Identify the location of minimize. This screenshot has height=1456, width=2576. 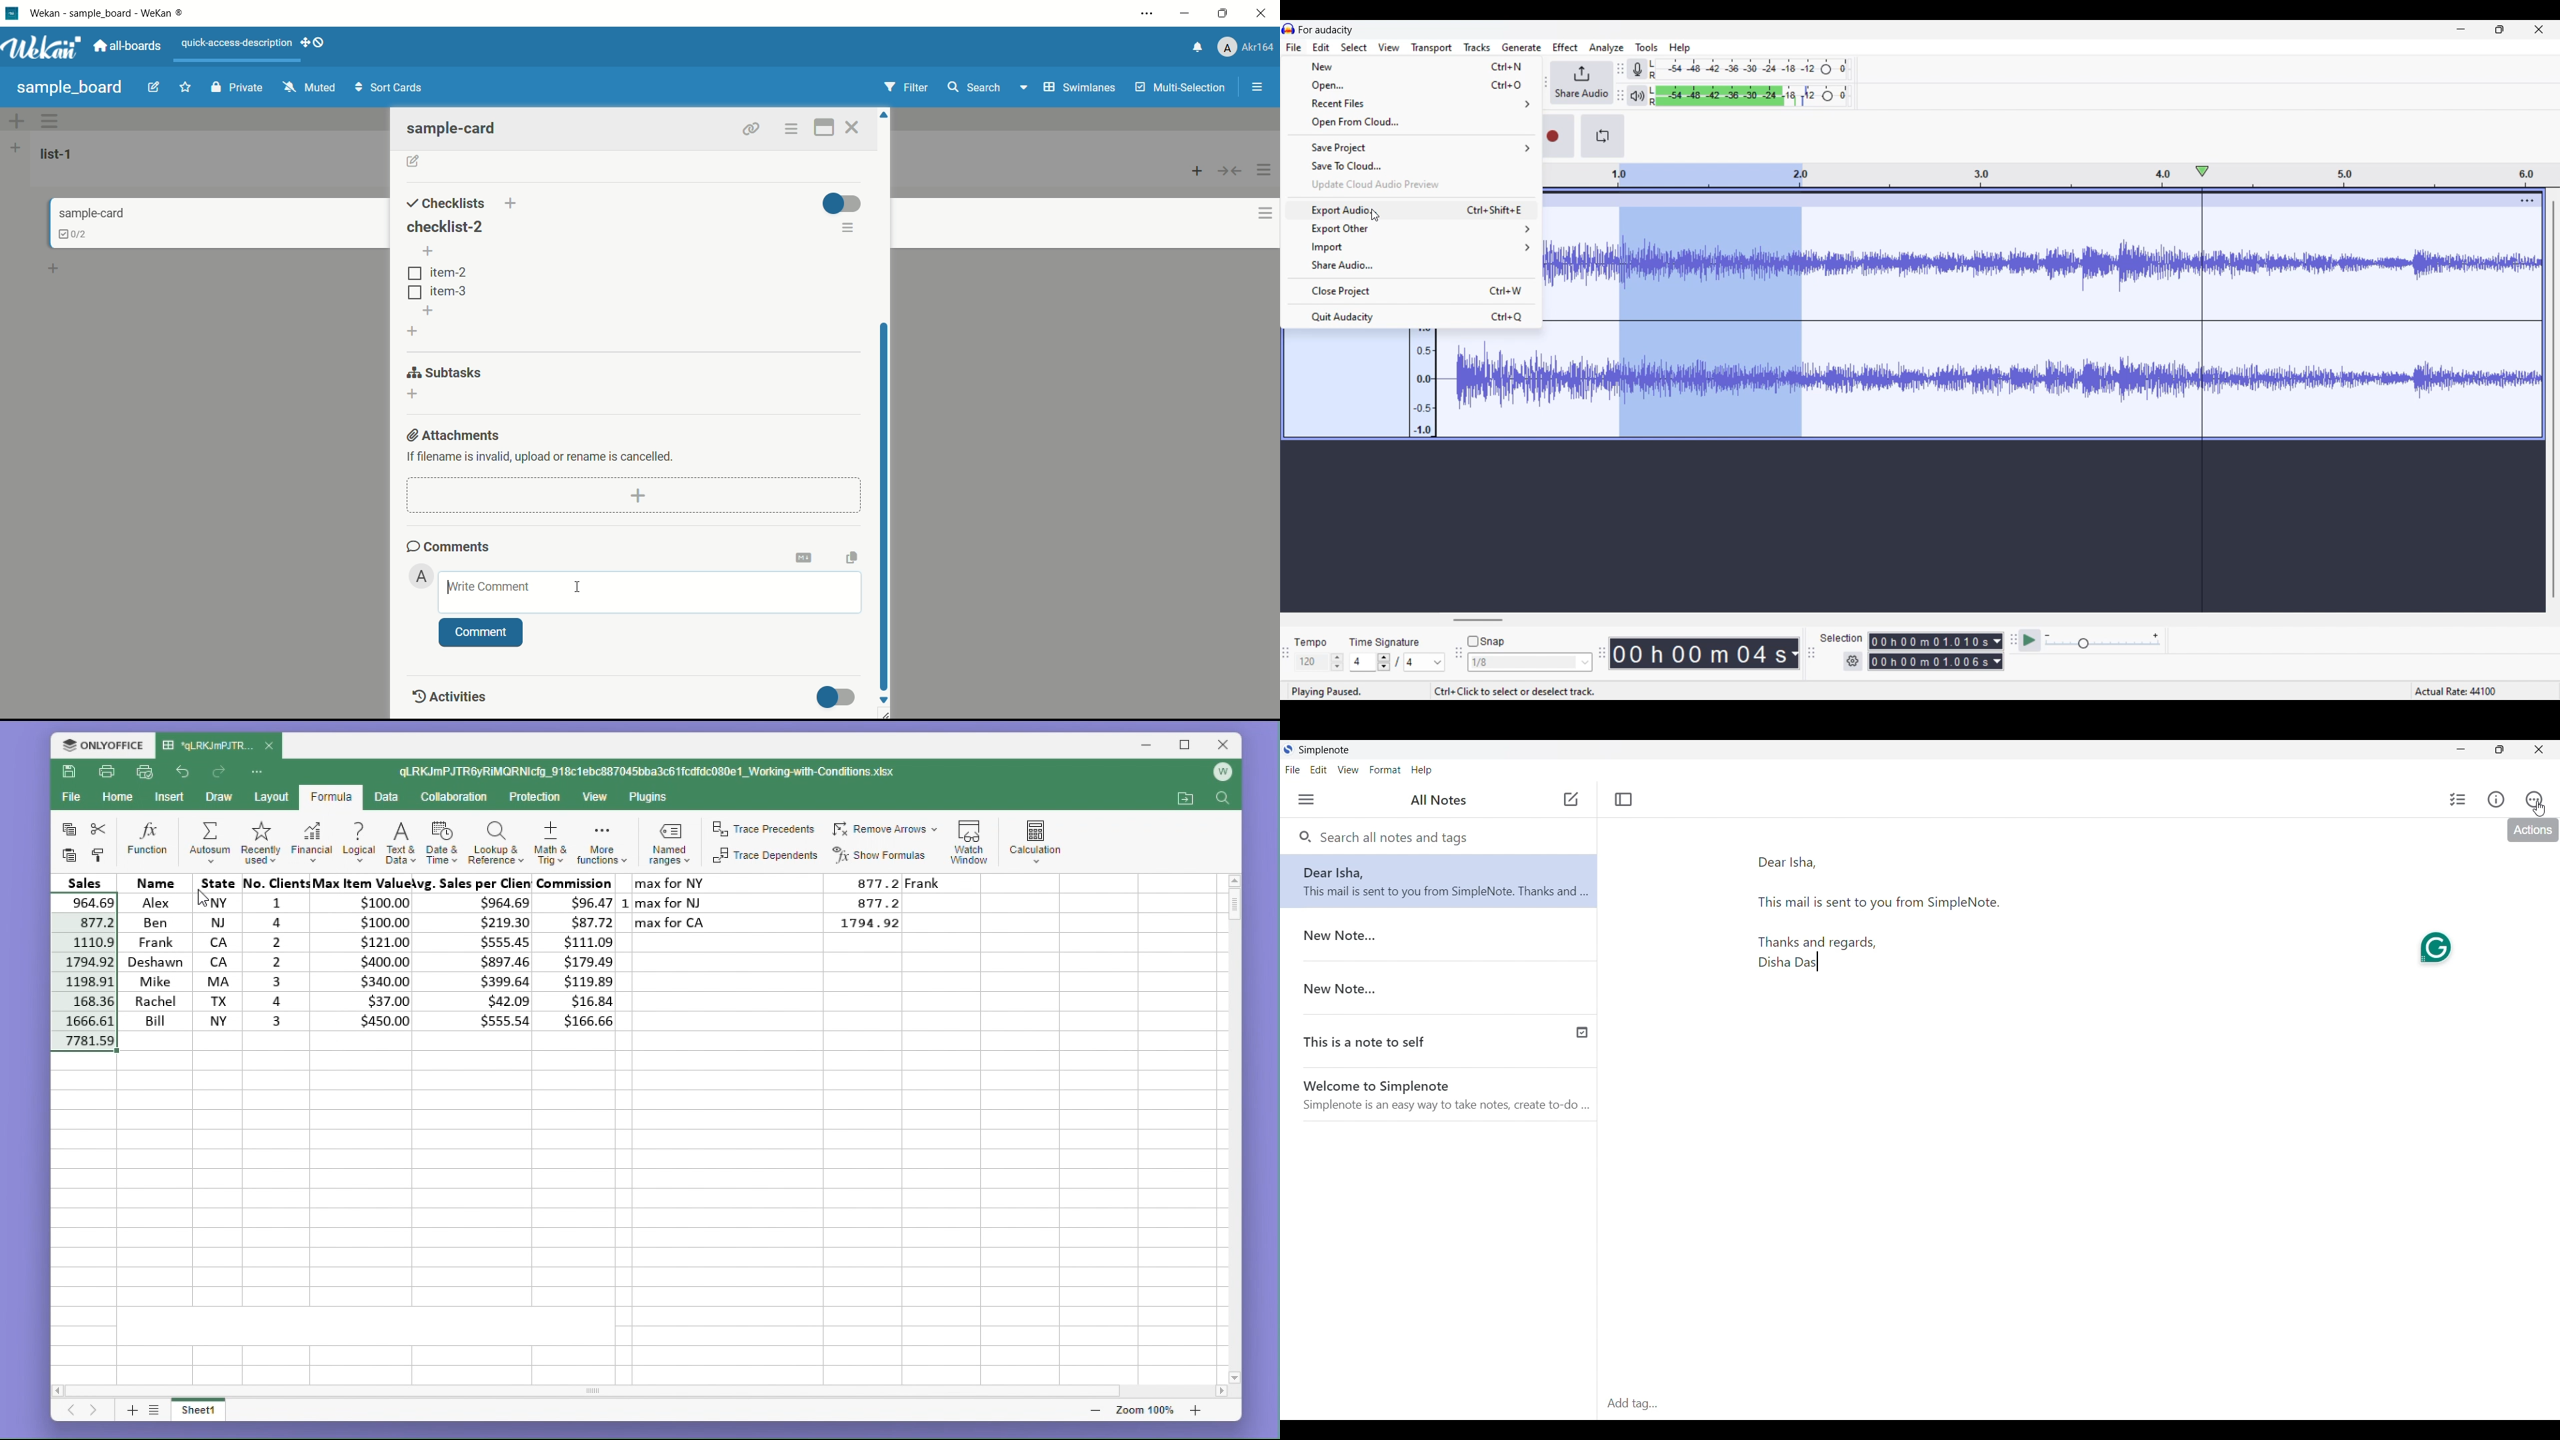
(1187, 13).